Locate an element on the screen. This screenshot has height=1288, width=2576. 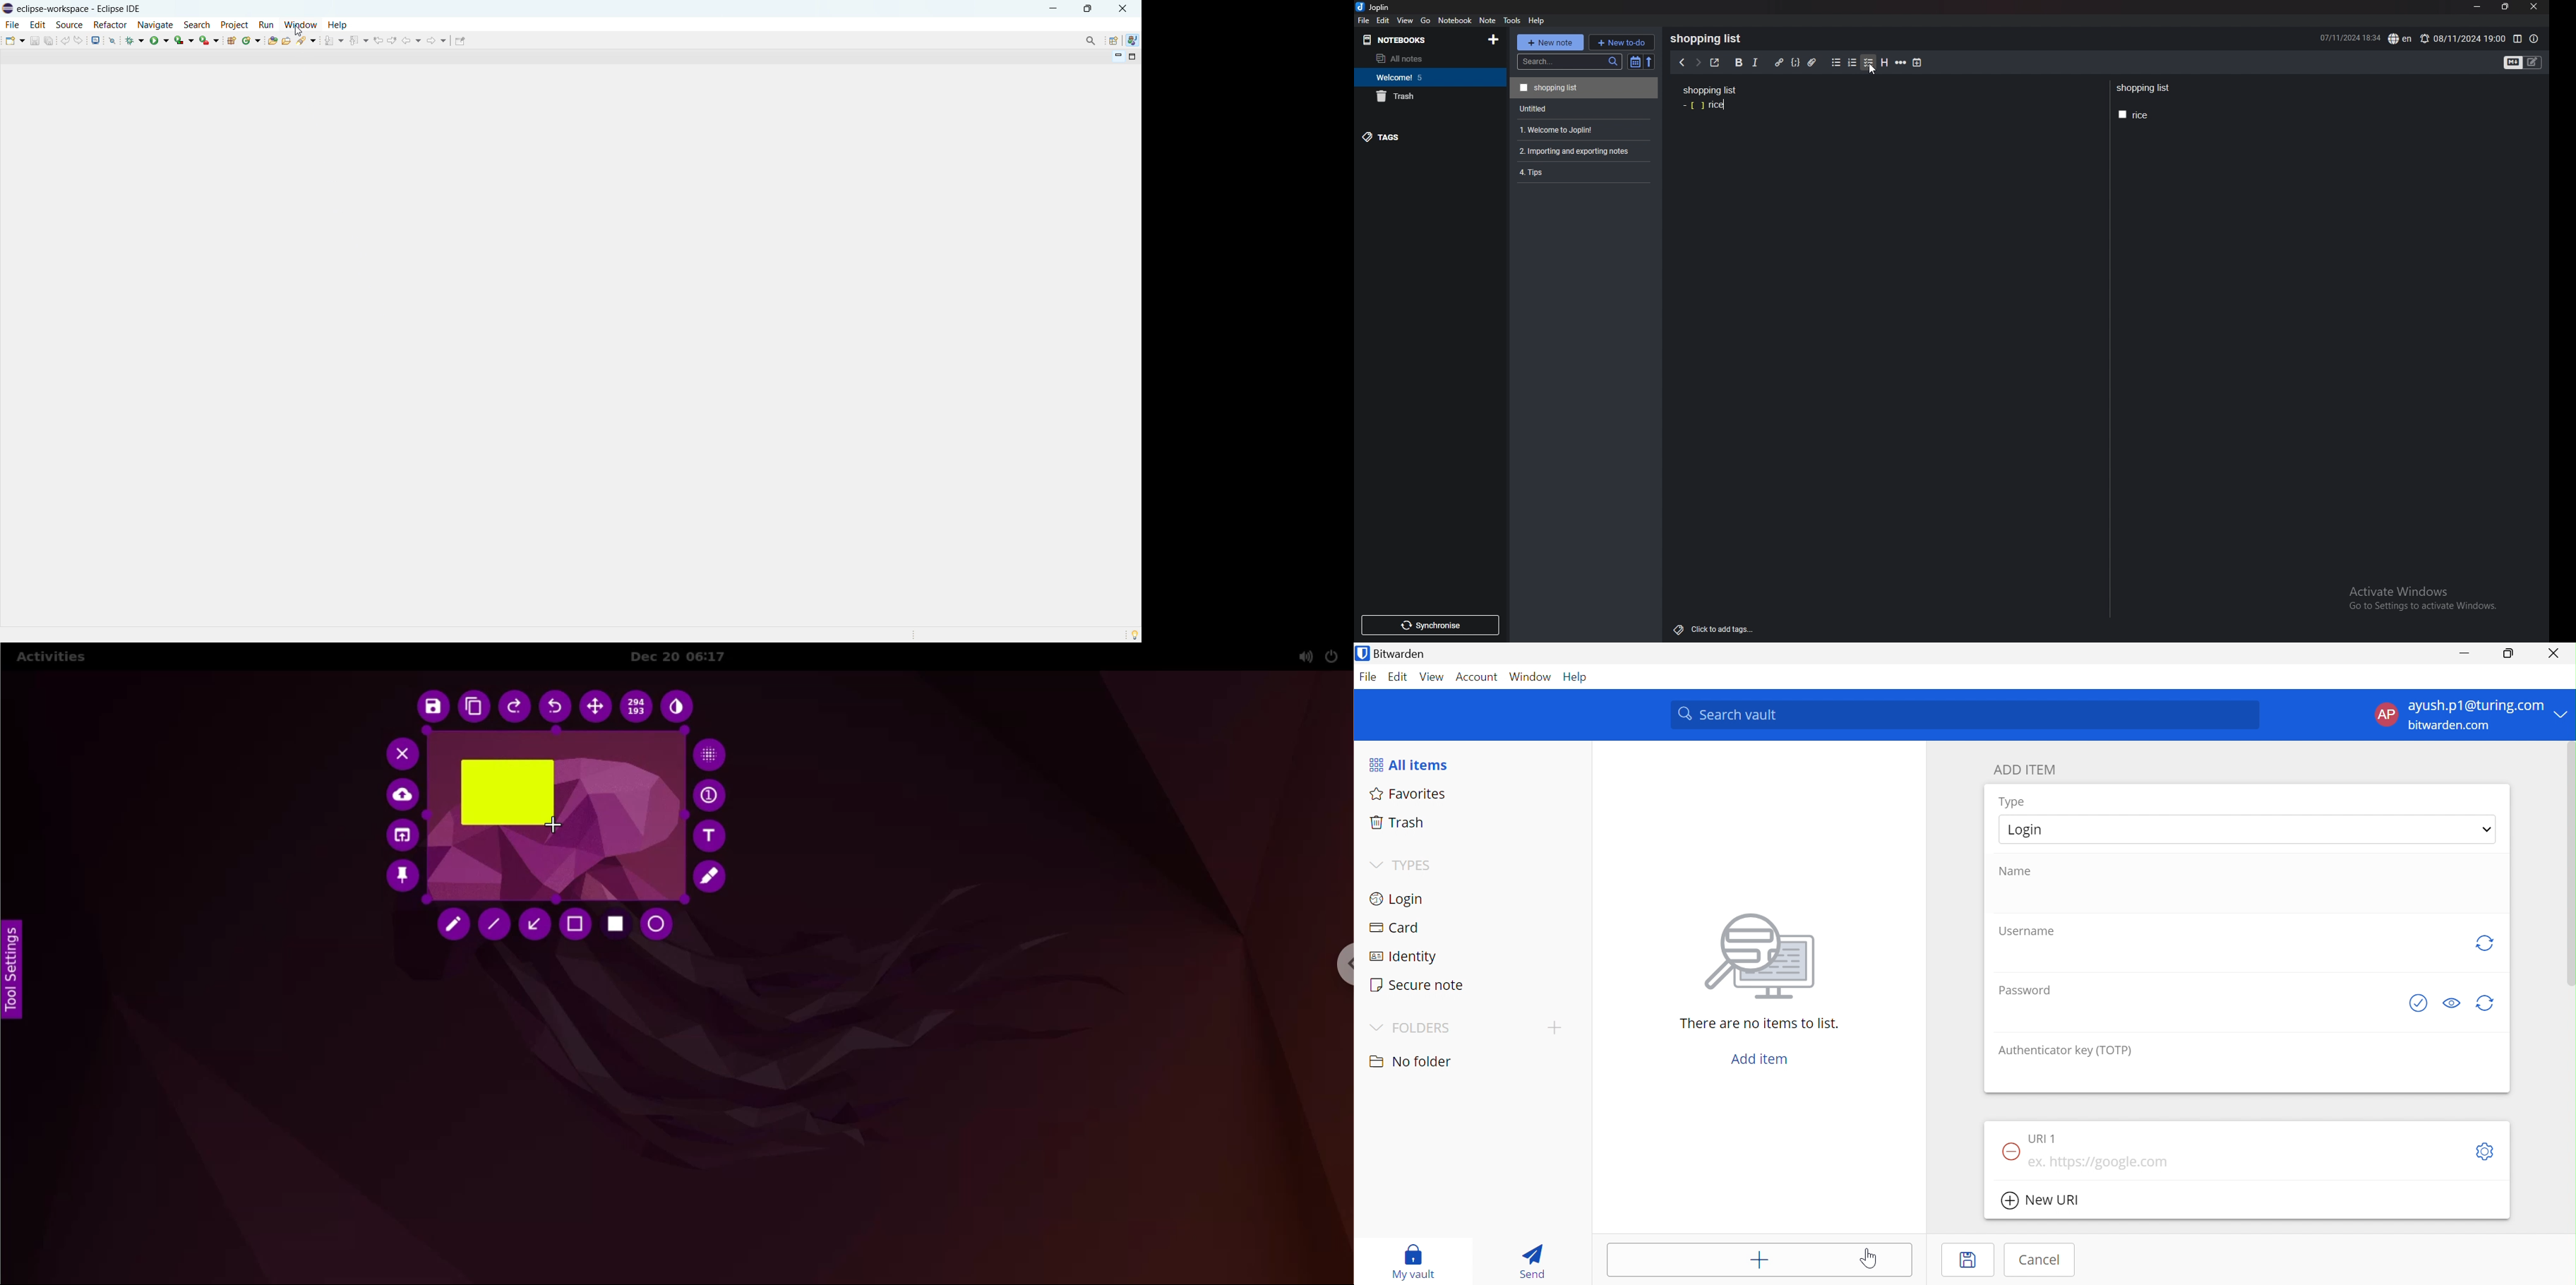
Toggleoptions is located at coordinates (2483, 1151).